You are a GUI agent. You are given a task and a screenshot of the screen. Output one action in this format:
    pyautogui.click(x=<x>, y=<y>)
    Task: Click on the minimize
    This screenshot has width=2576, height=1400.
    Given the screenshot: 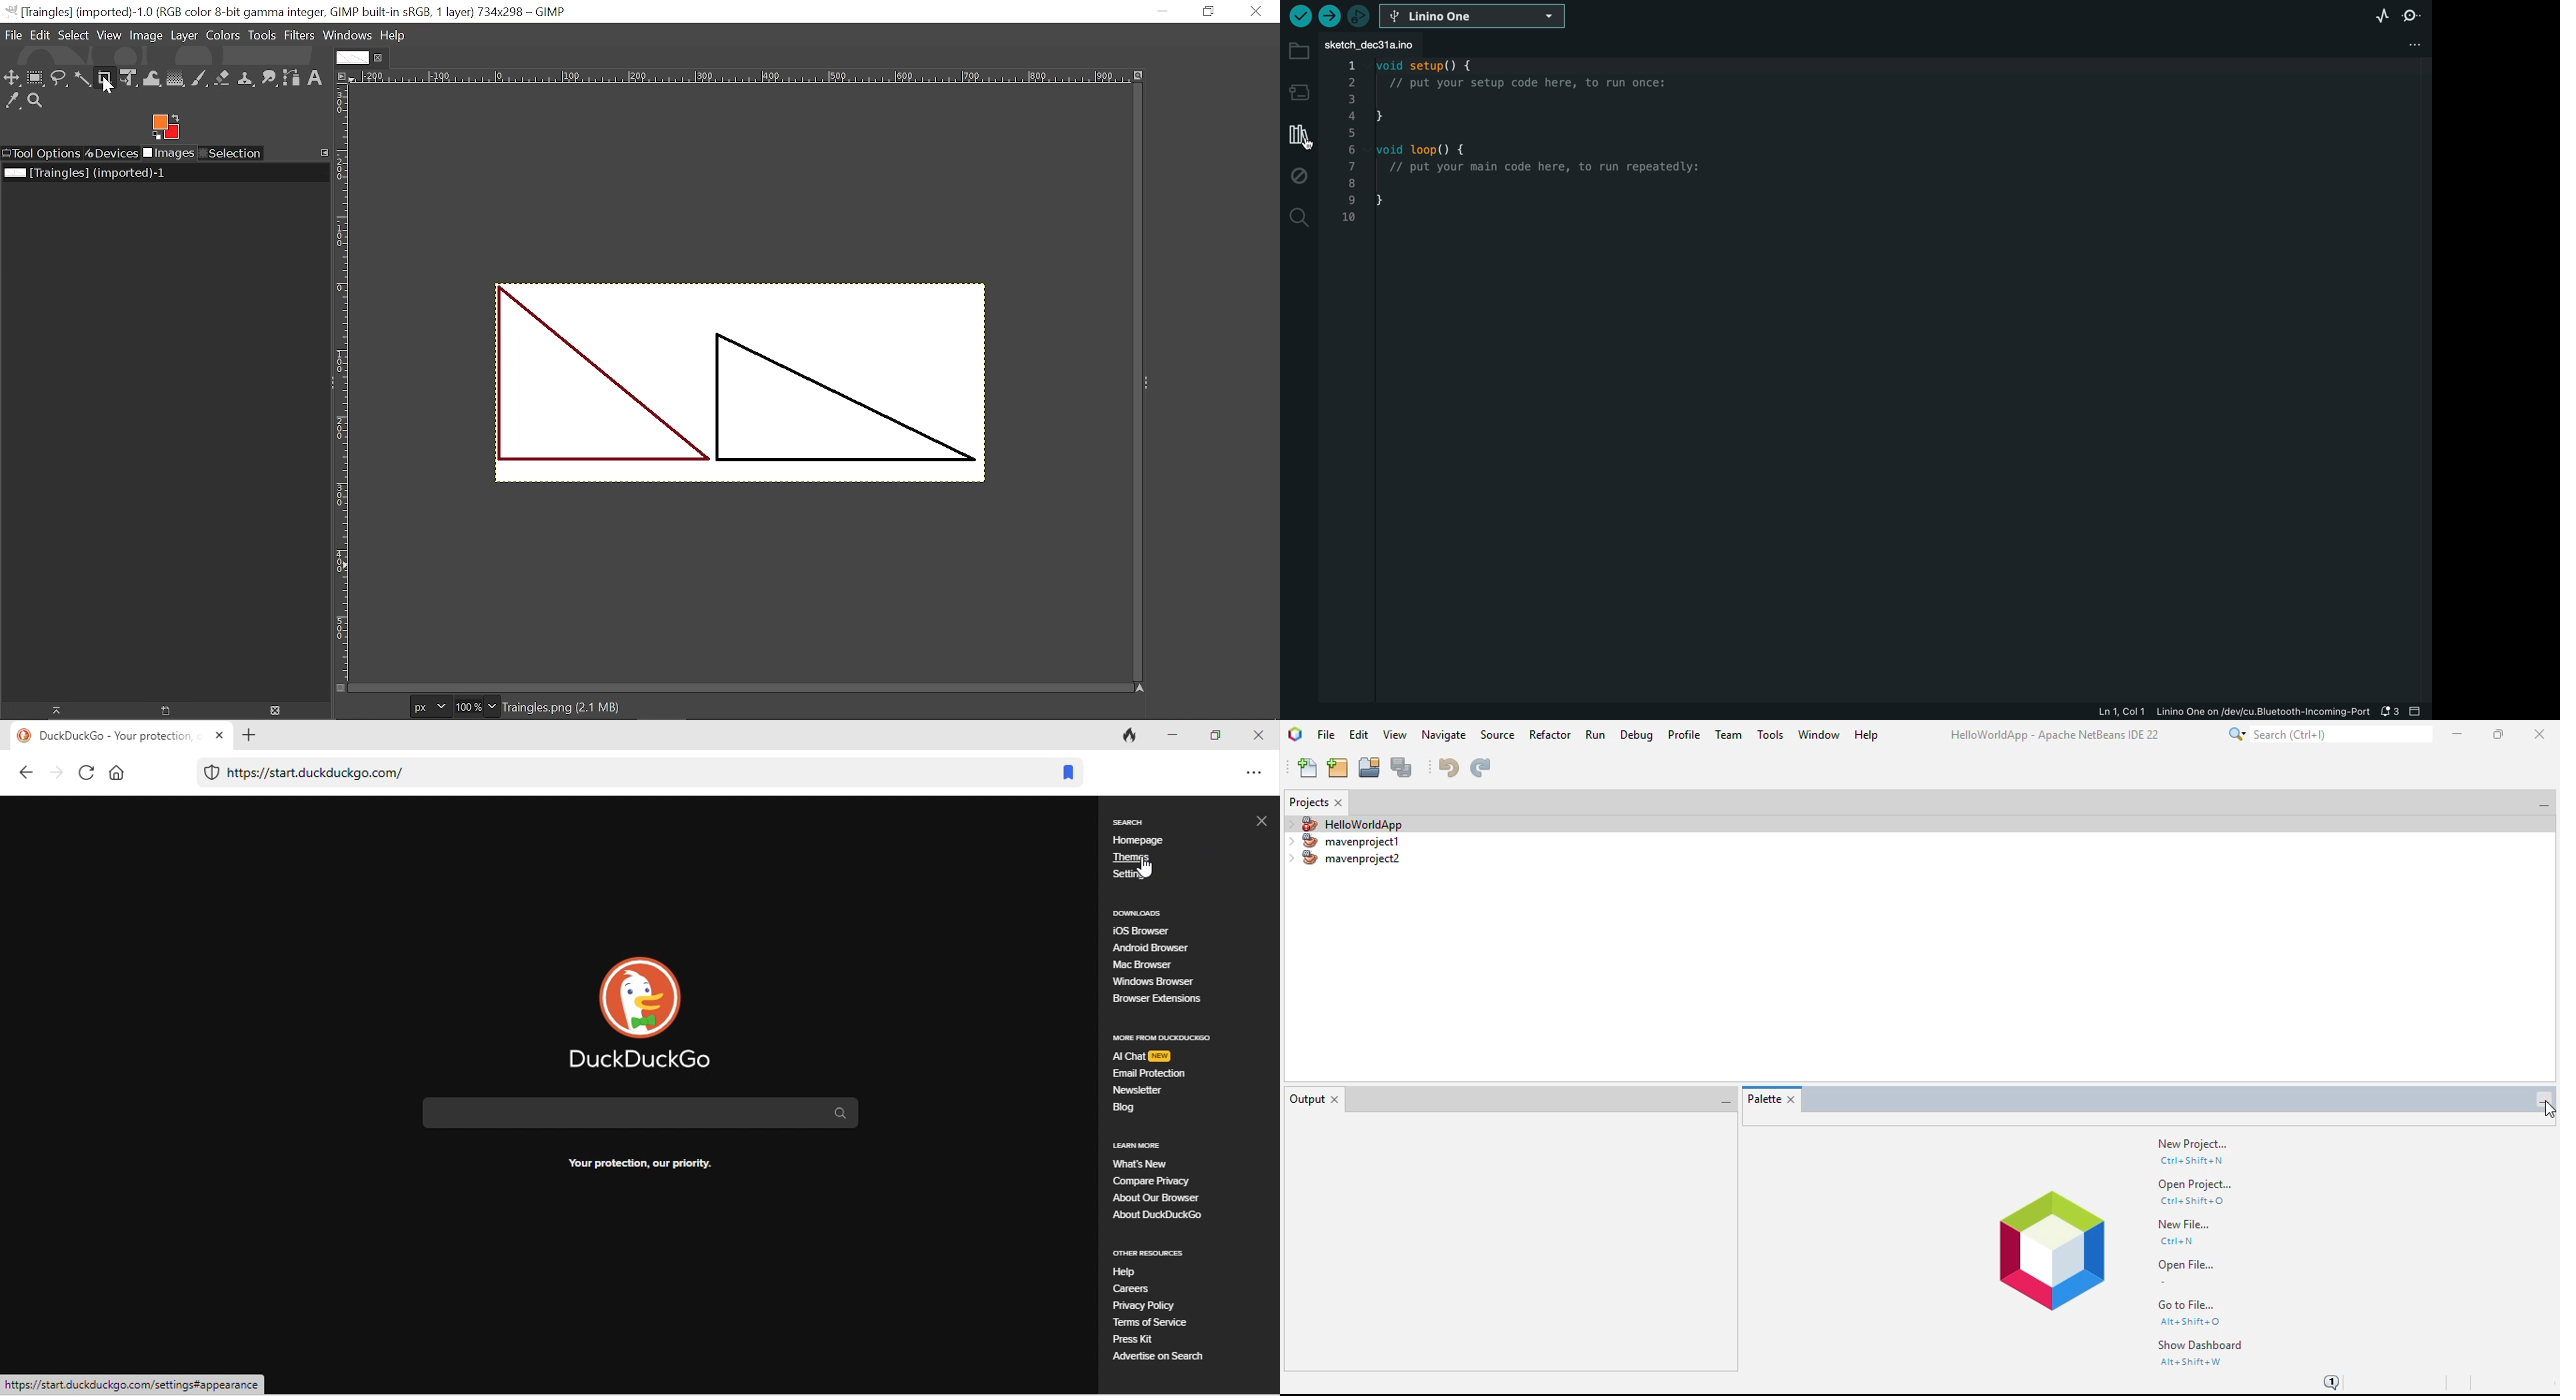 What is the action you would take?
    pyautogui.click(x=1178, y=735)
    